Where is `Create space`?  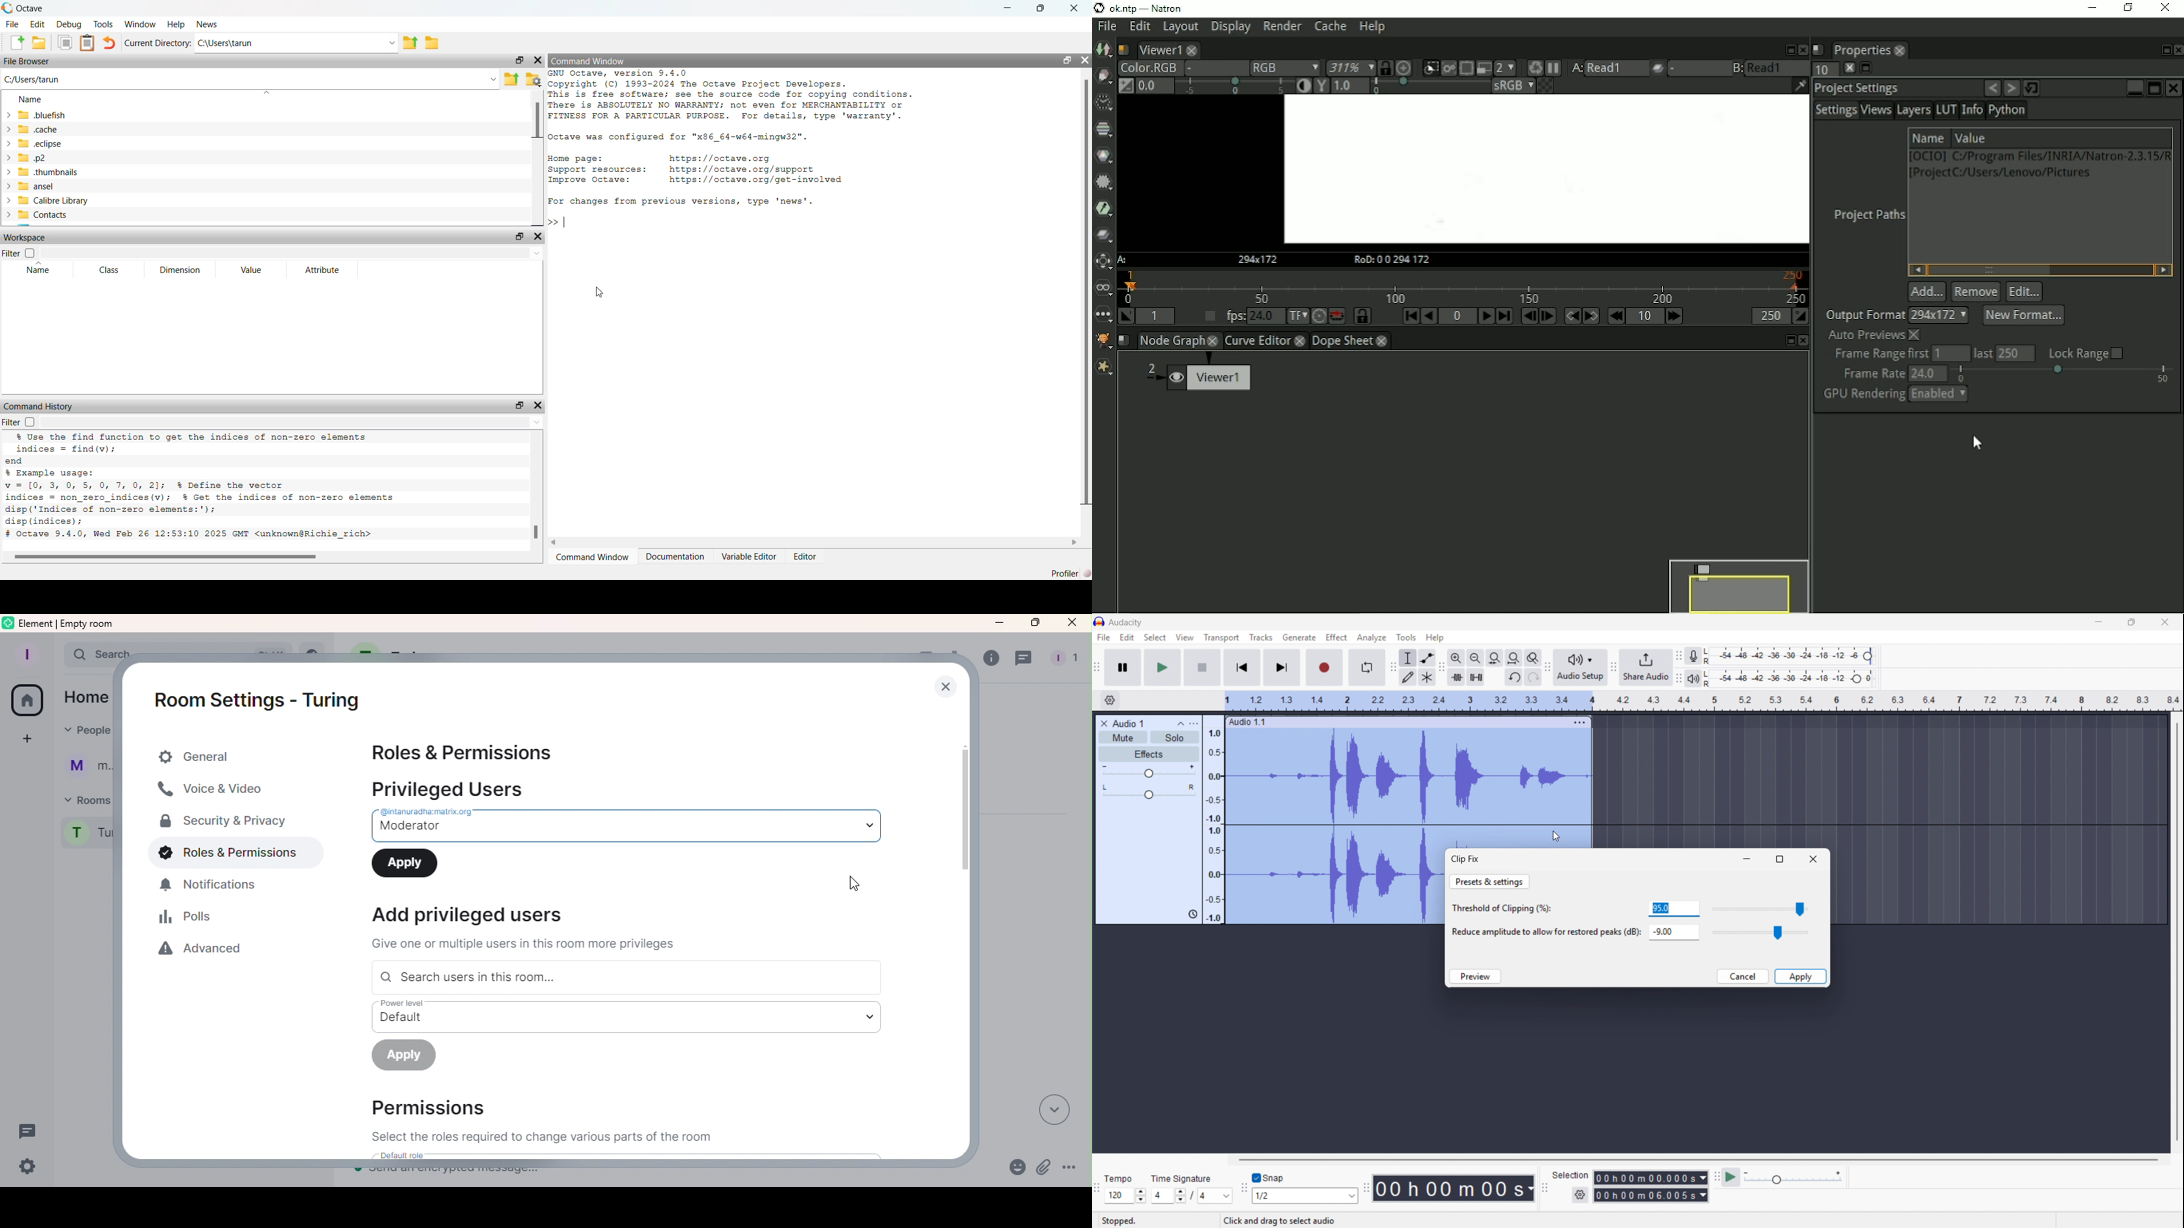 Create space is located at coordinates (28, 740).